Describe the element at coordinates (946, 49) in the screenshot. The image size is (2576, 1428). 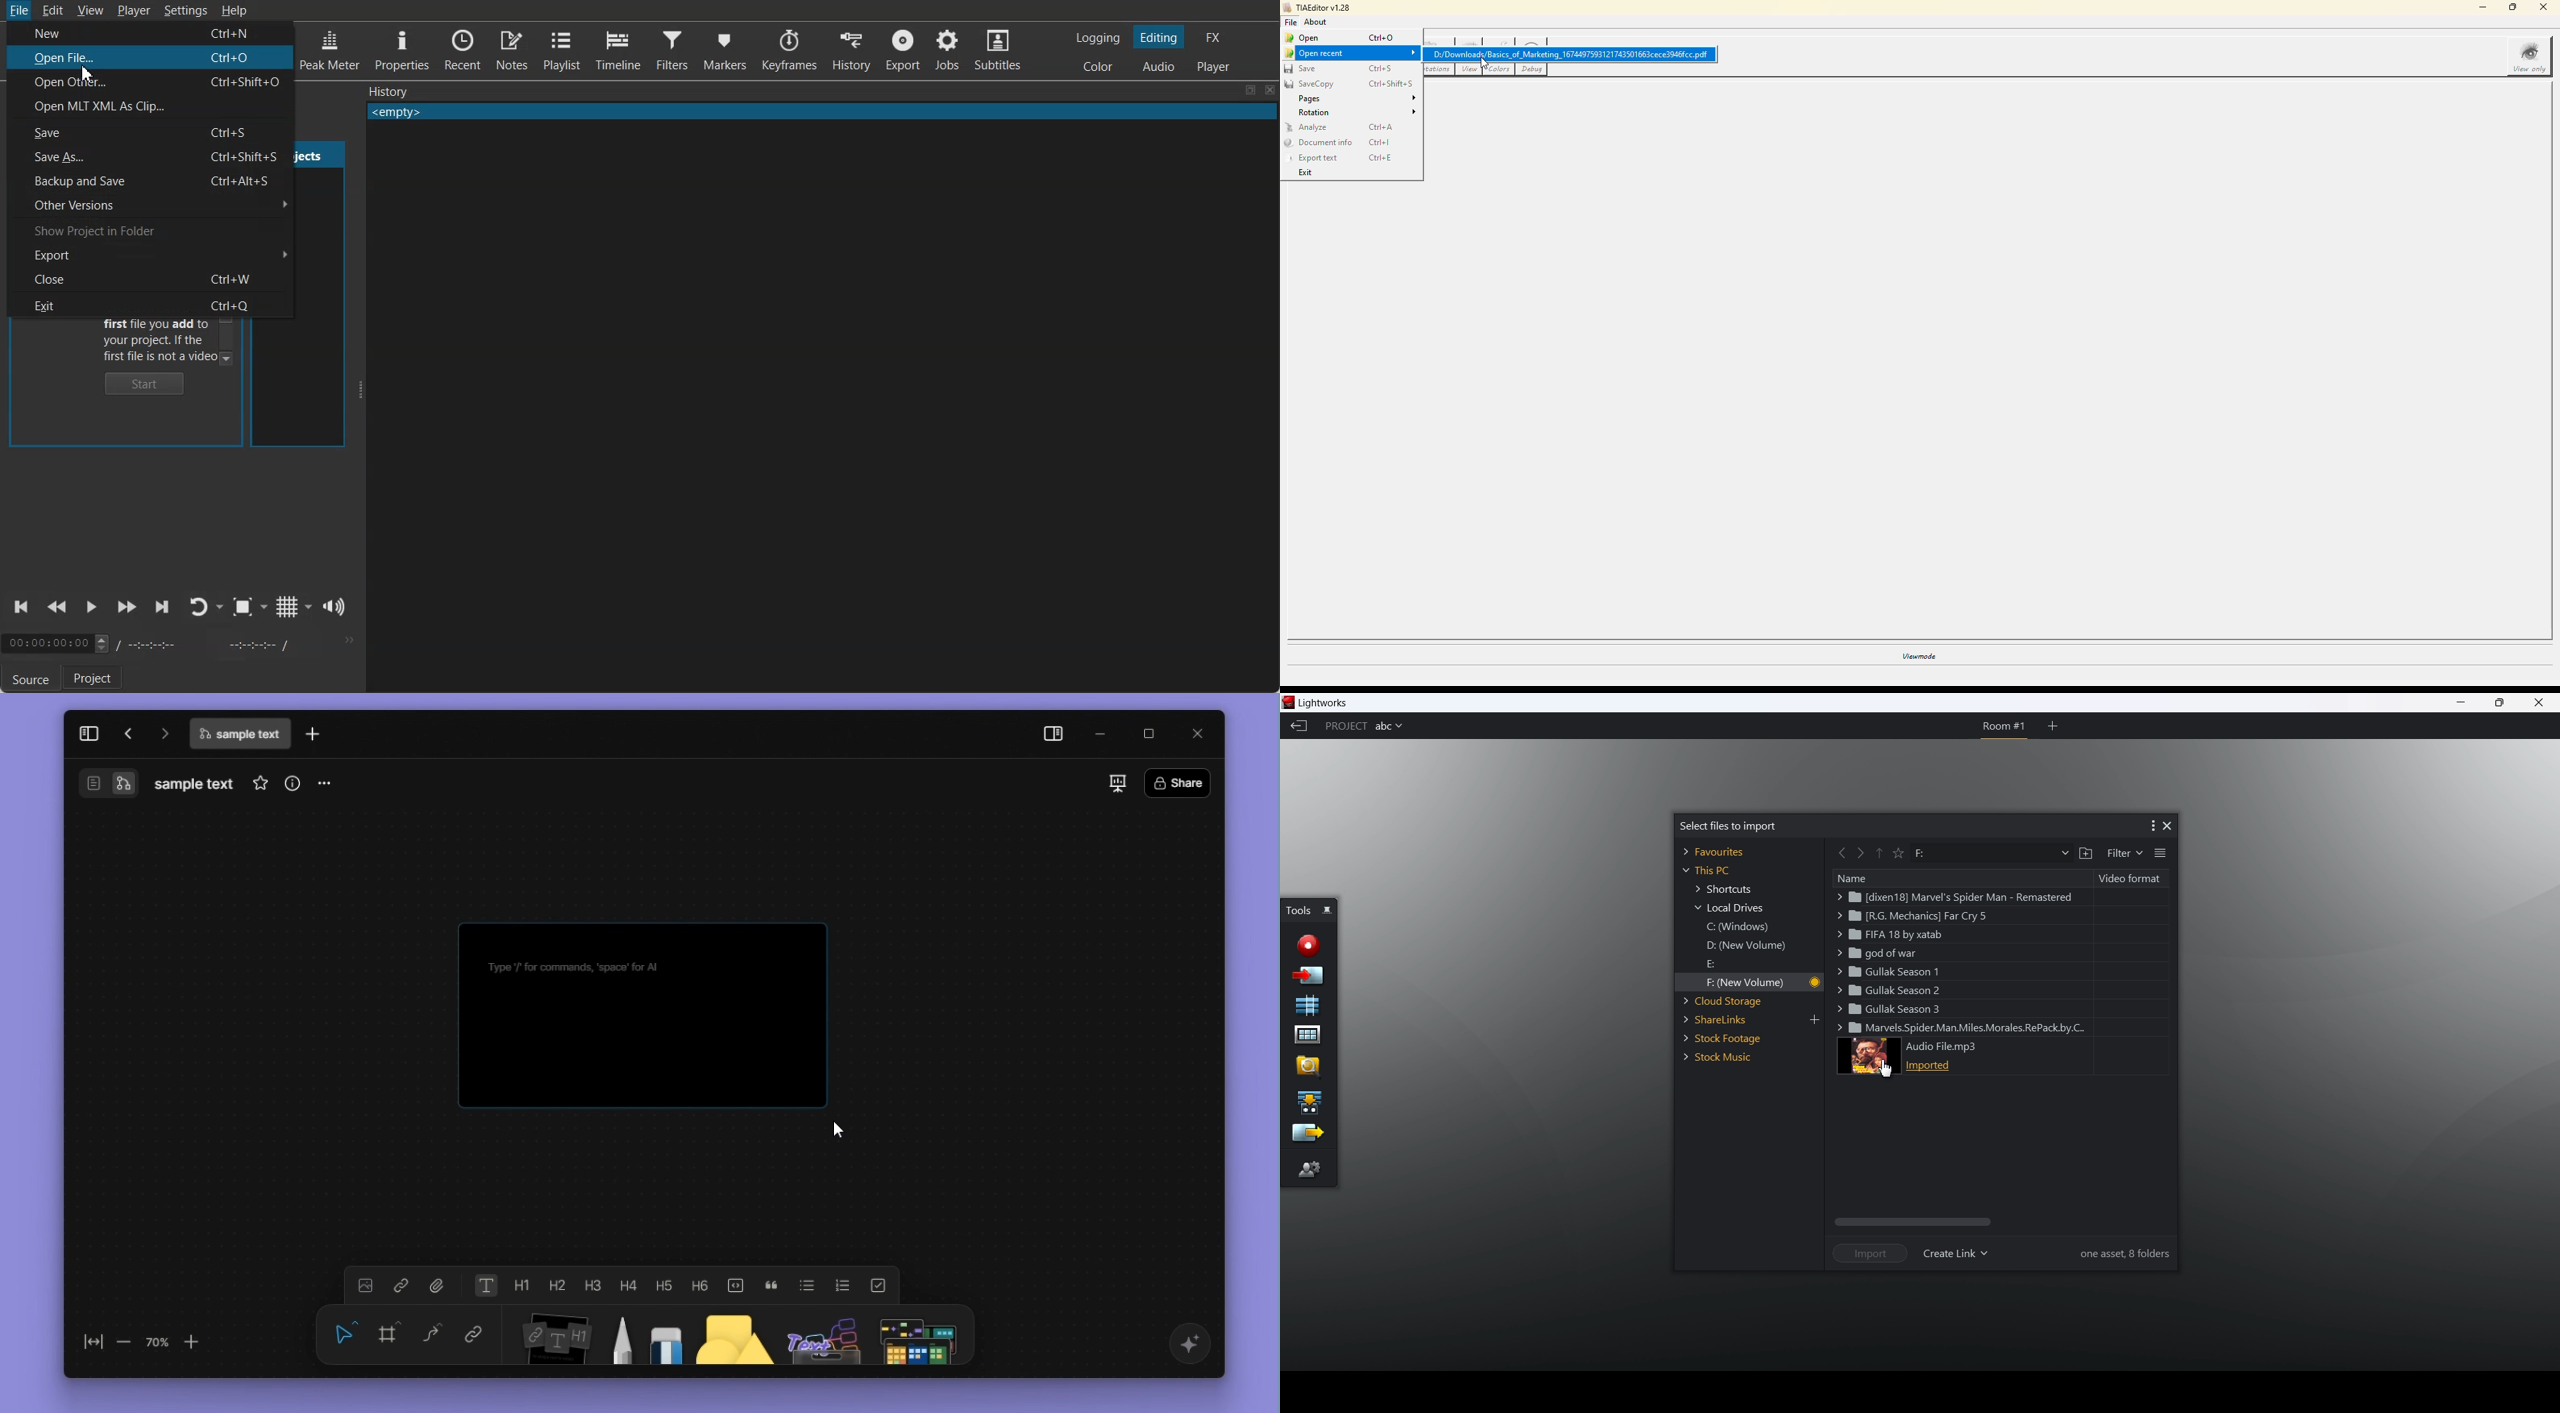
I see `Jobs` at that location.